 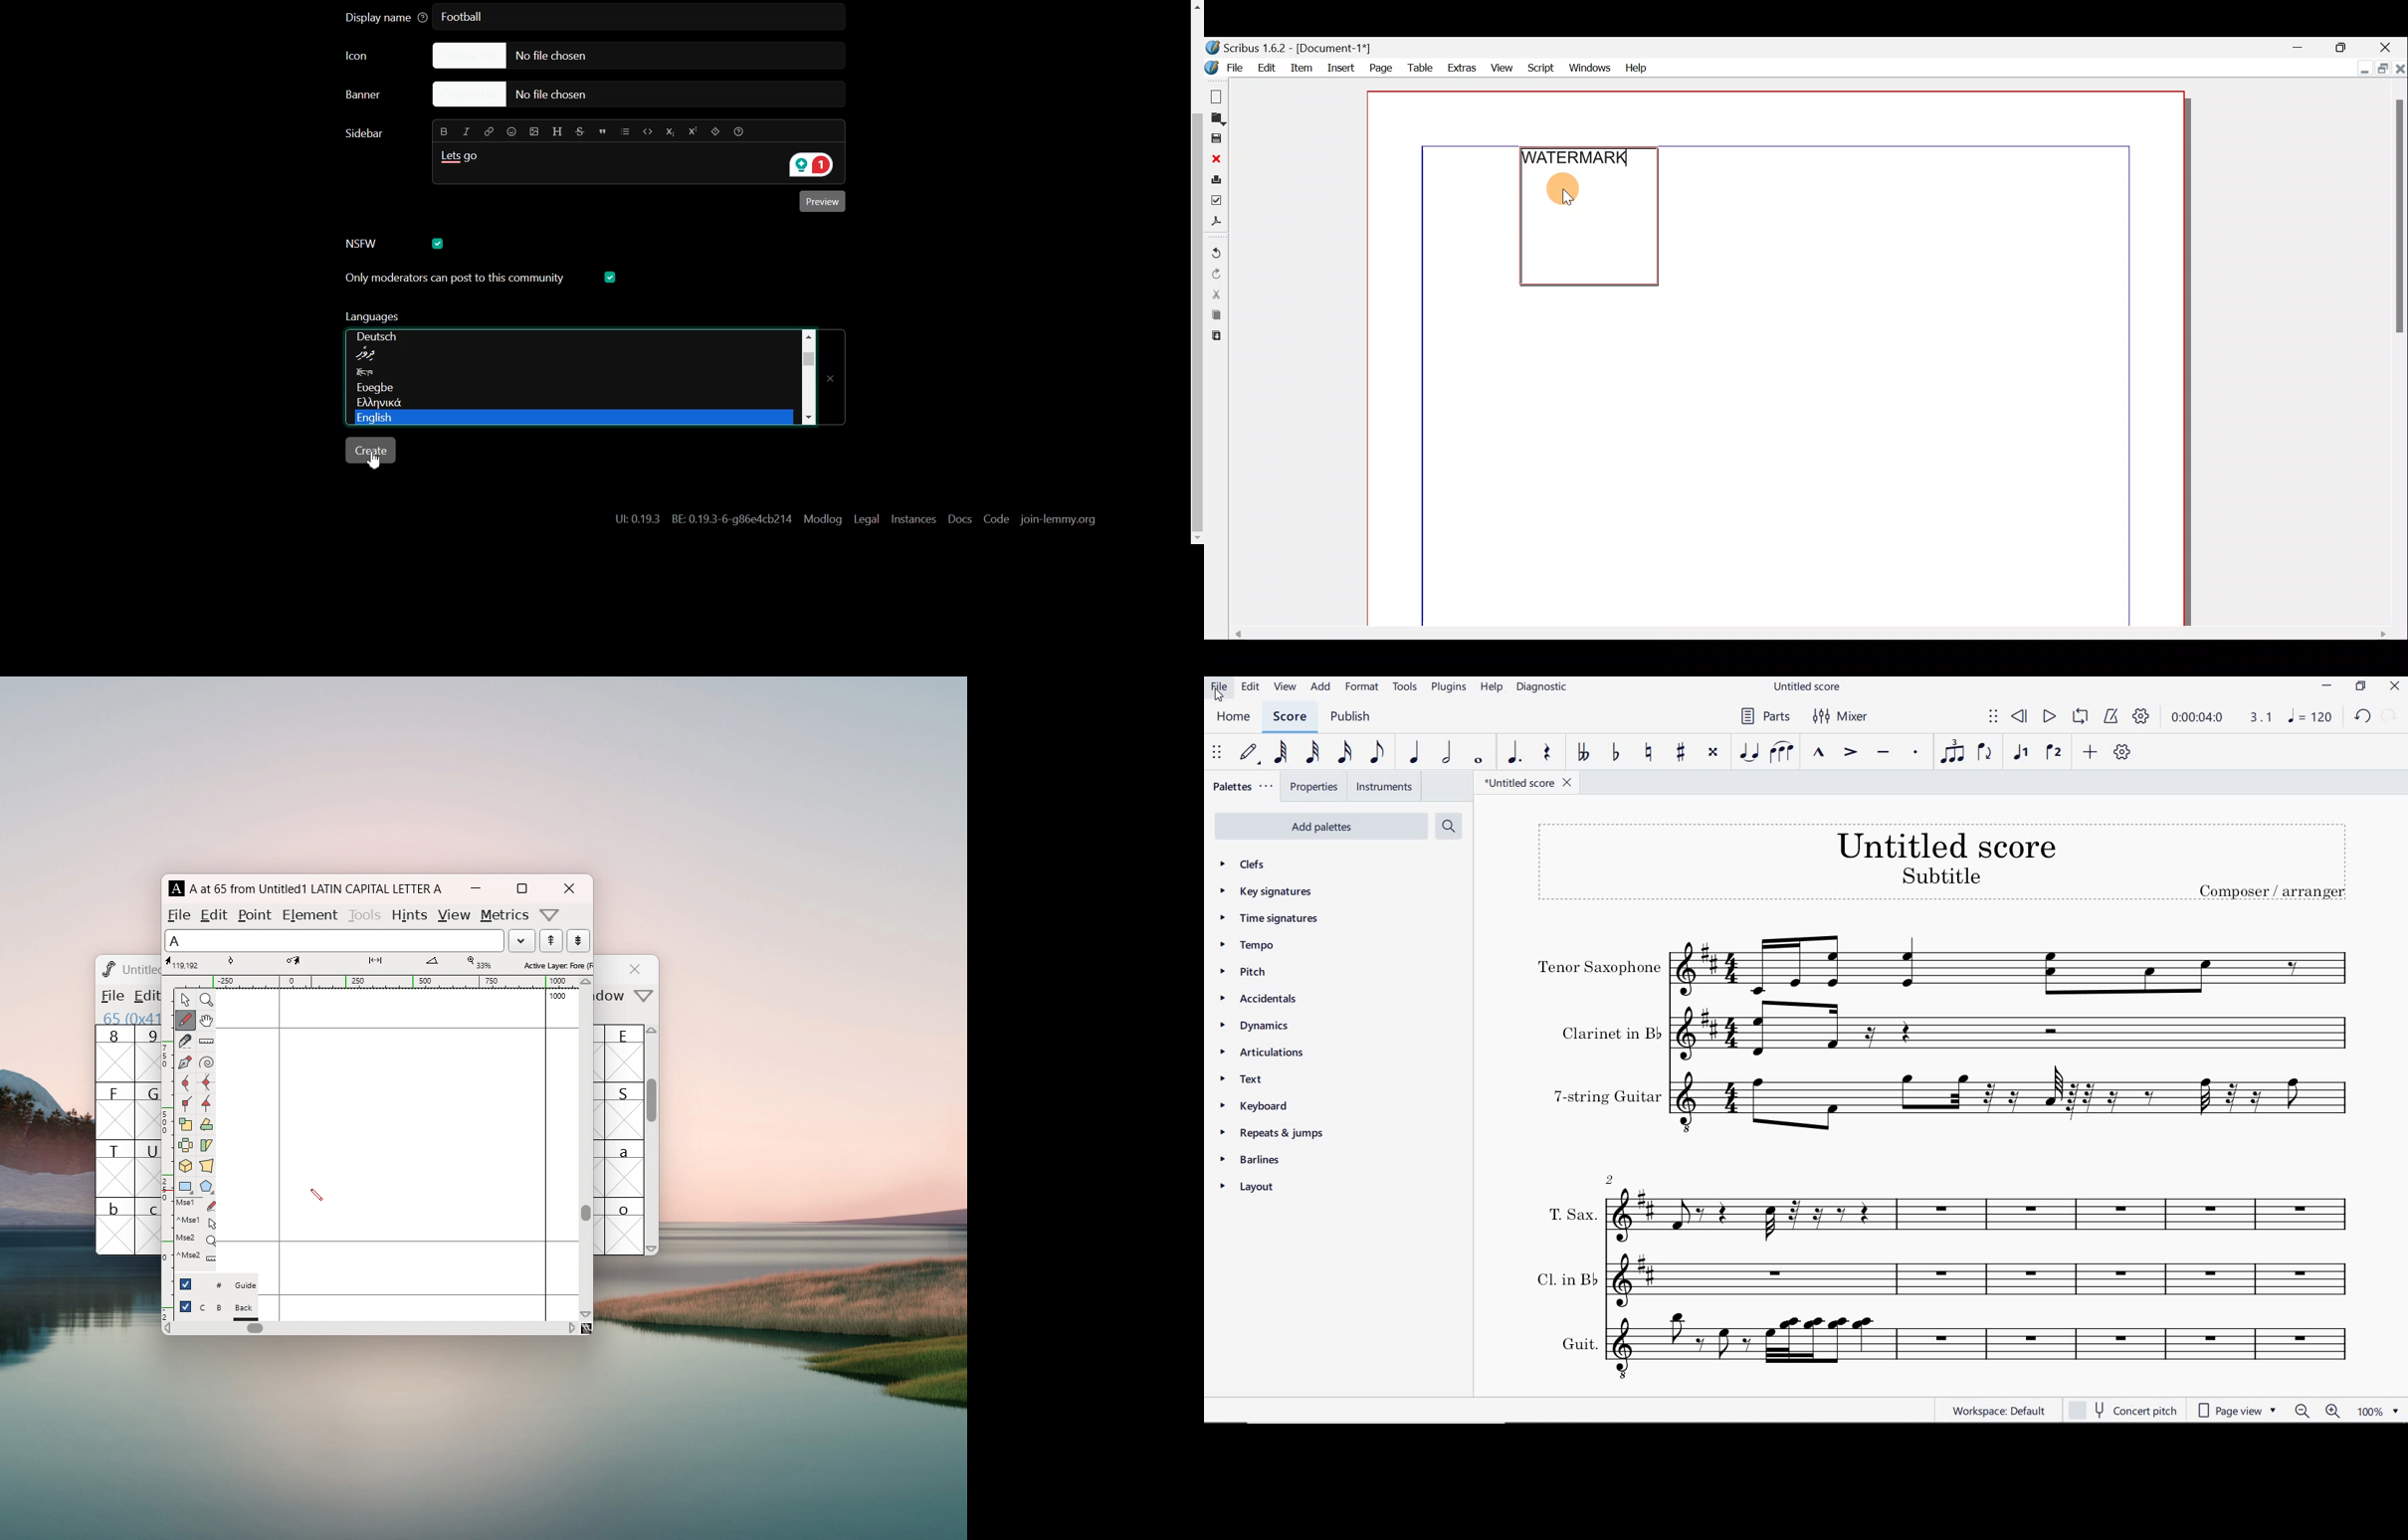 What do you see at coordinates (1448, 826) in the screenshot?
I see `search palettes` at bounding box center [1448, 826].